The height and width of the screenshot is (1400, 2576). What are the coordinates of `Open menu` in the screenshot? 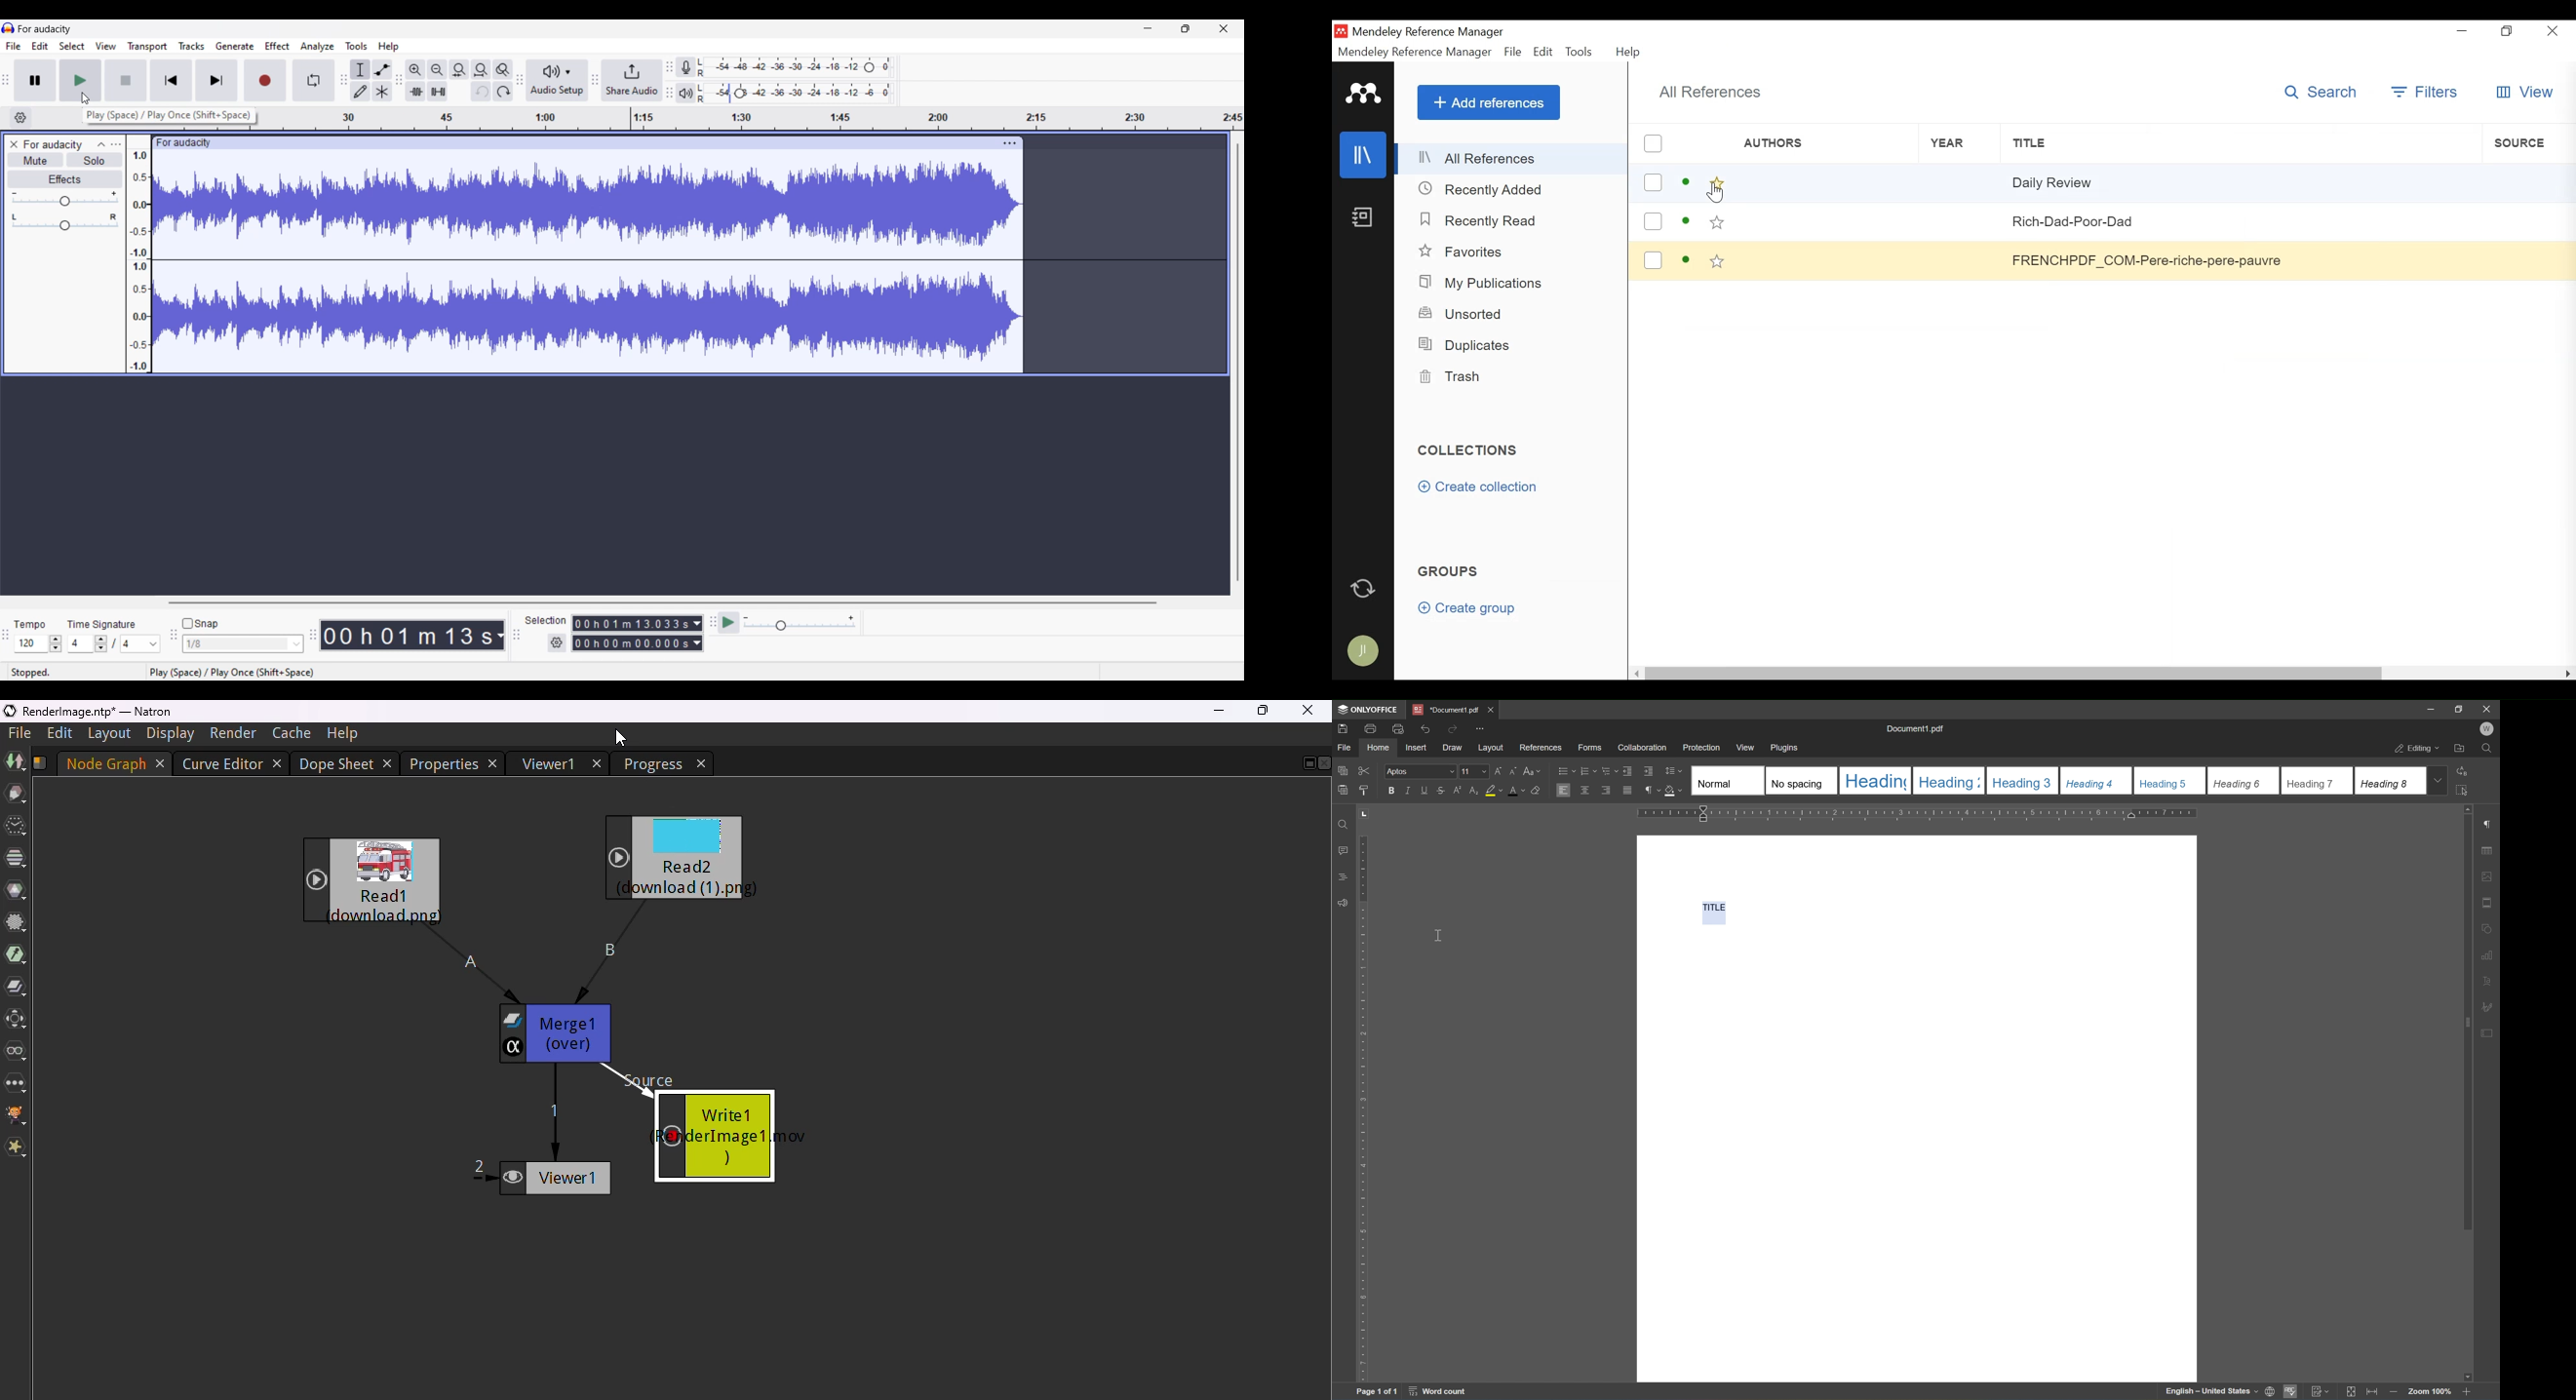 It's located at (116, 145).